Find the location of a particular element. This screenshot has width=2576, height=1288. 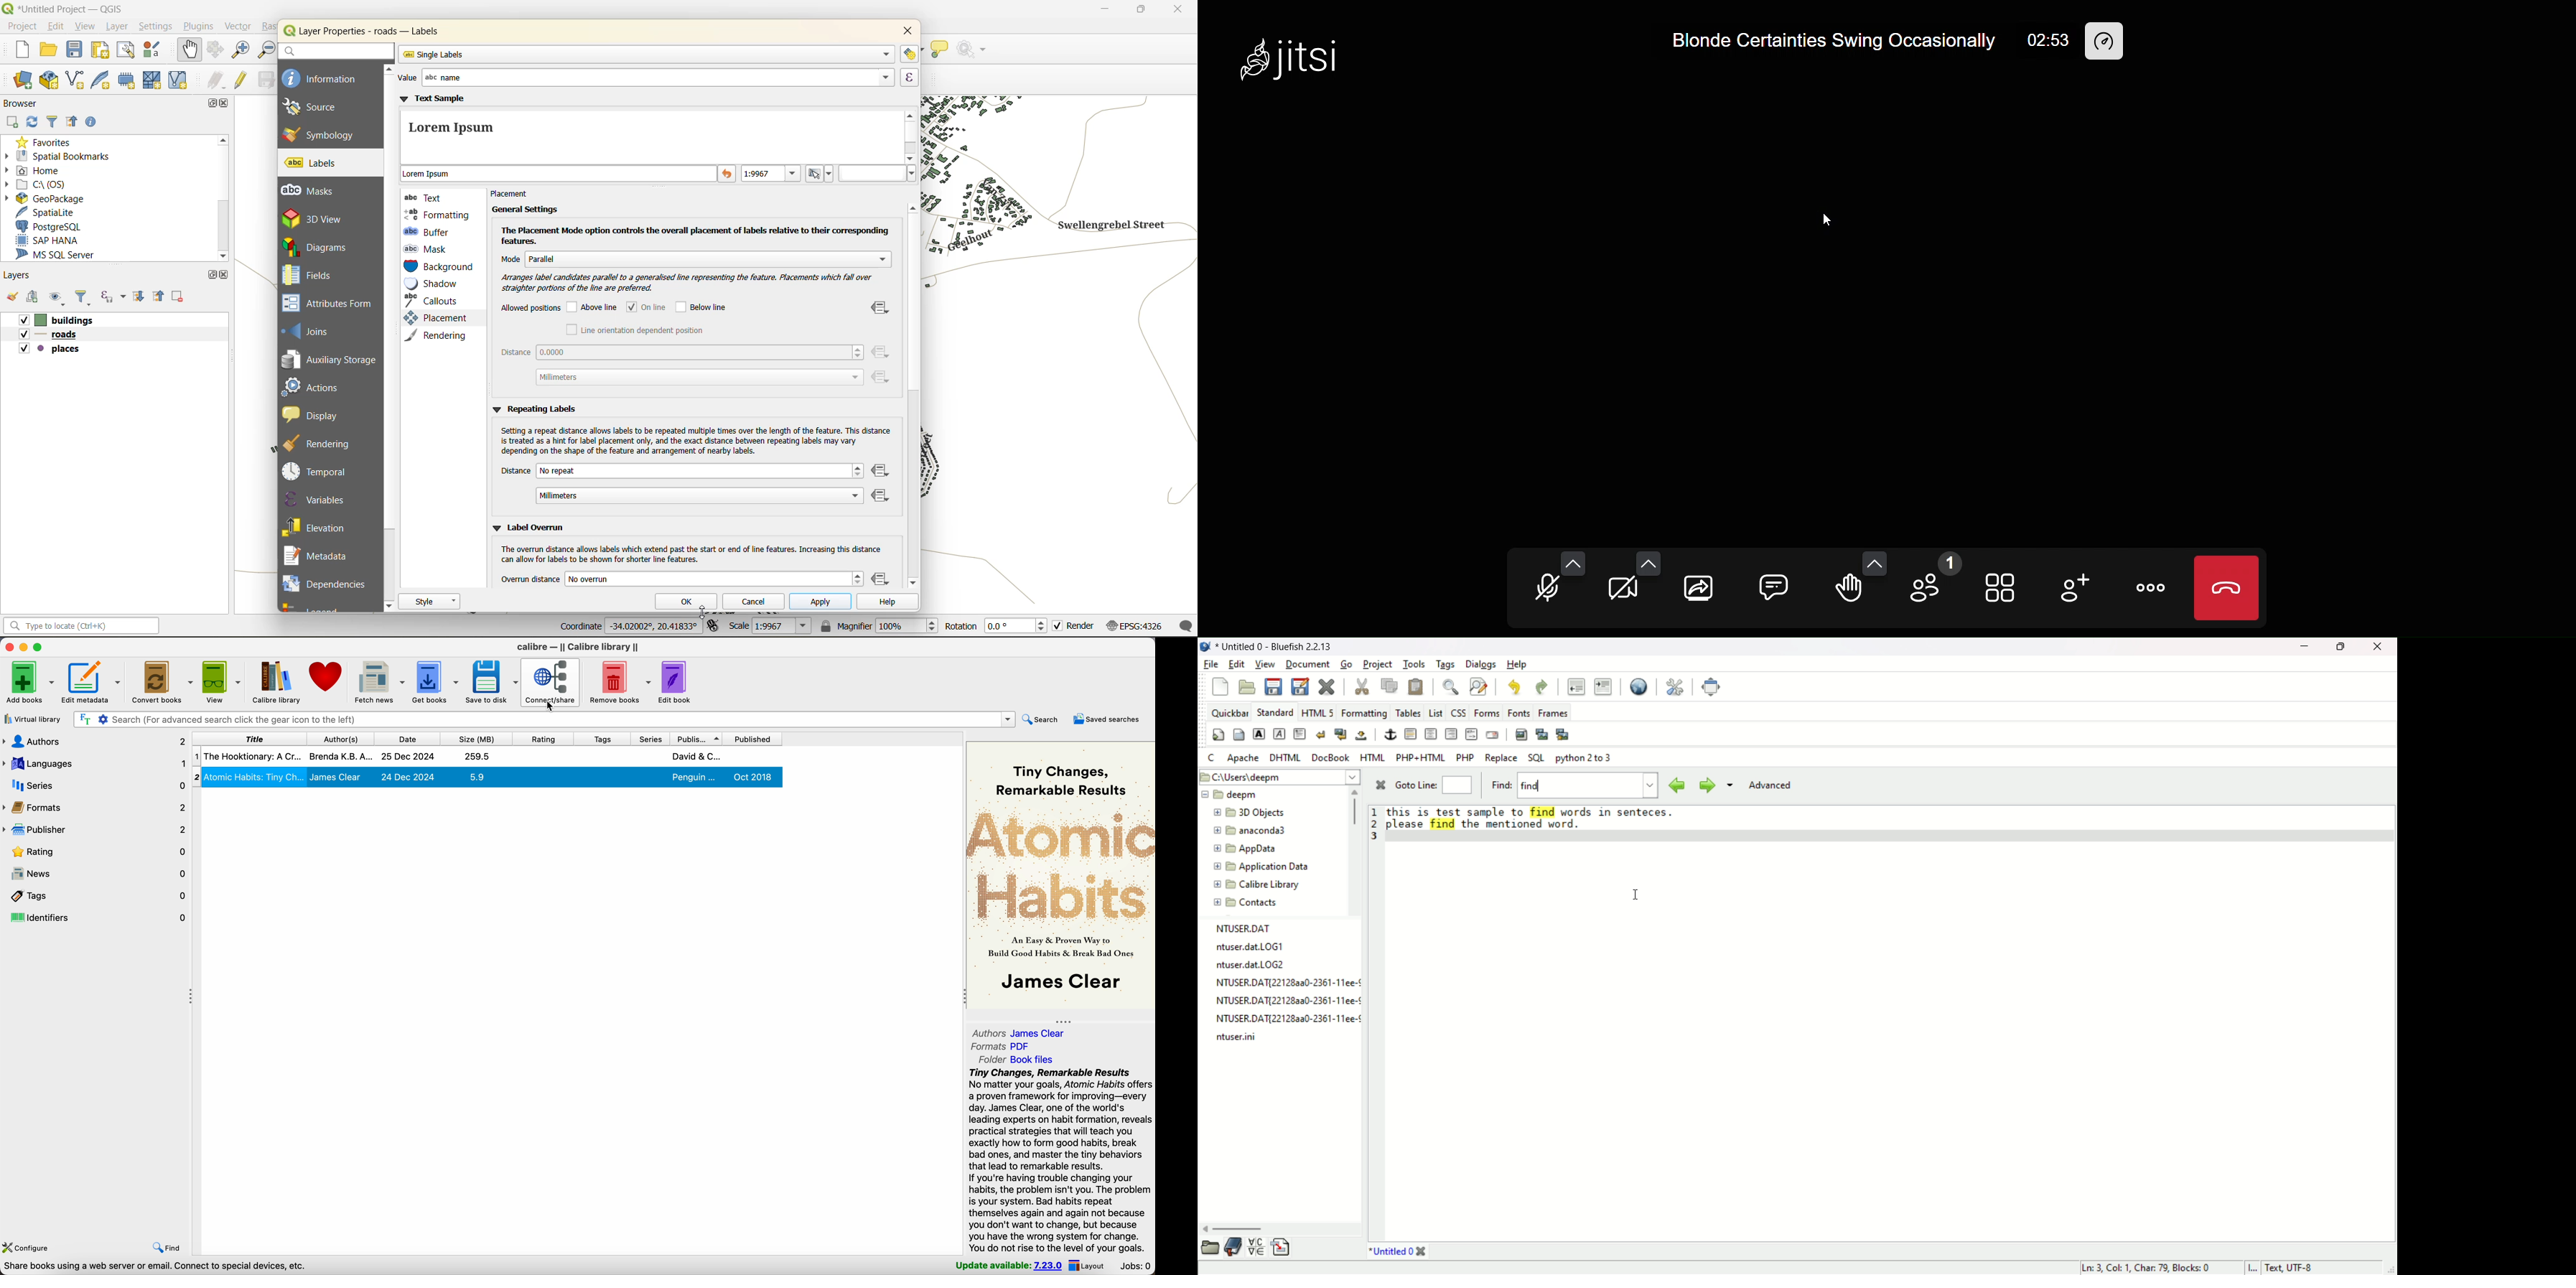

languages is located at coordinates (95, 765).